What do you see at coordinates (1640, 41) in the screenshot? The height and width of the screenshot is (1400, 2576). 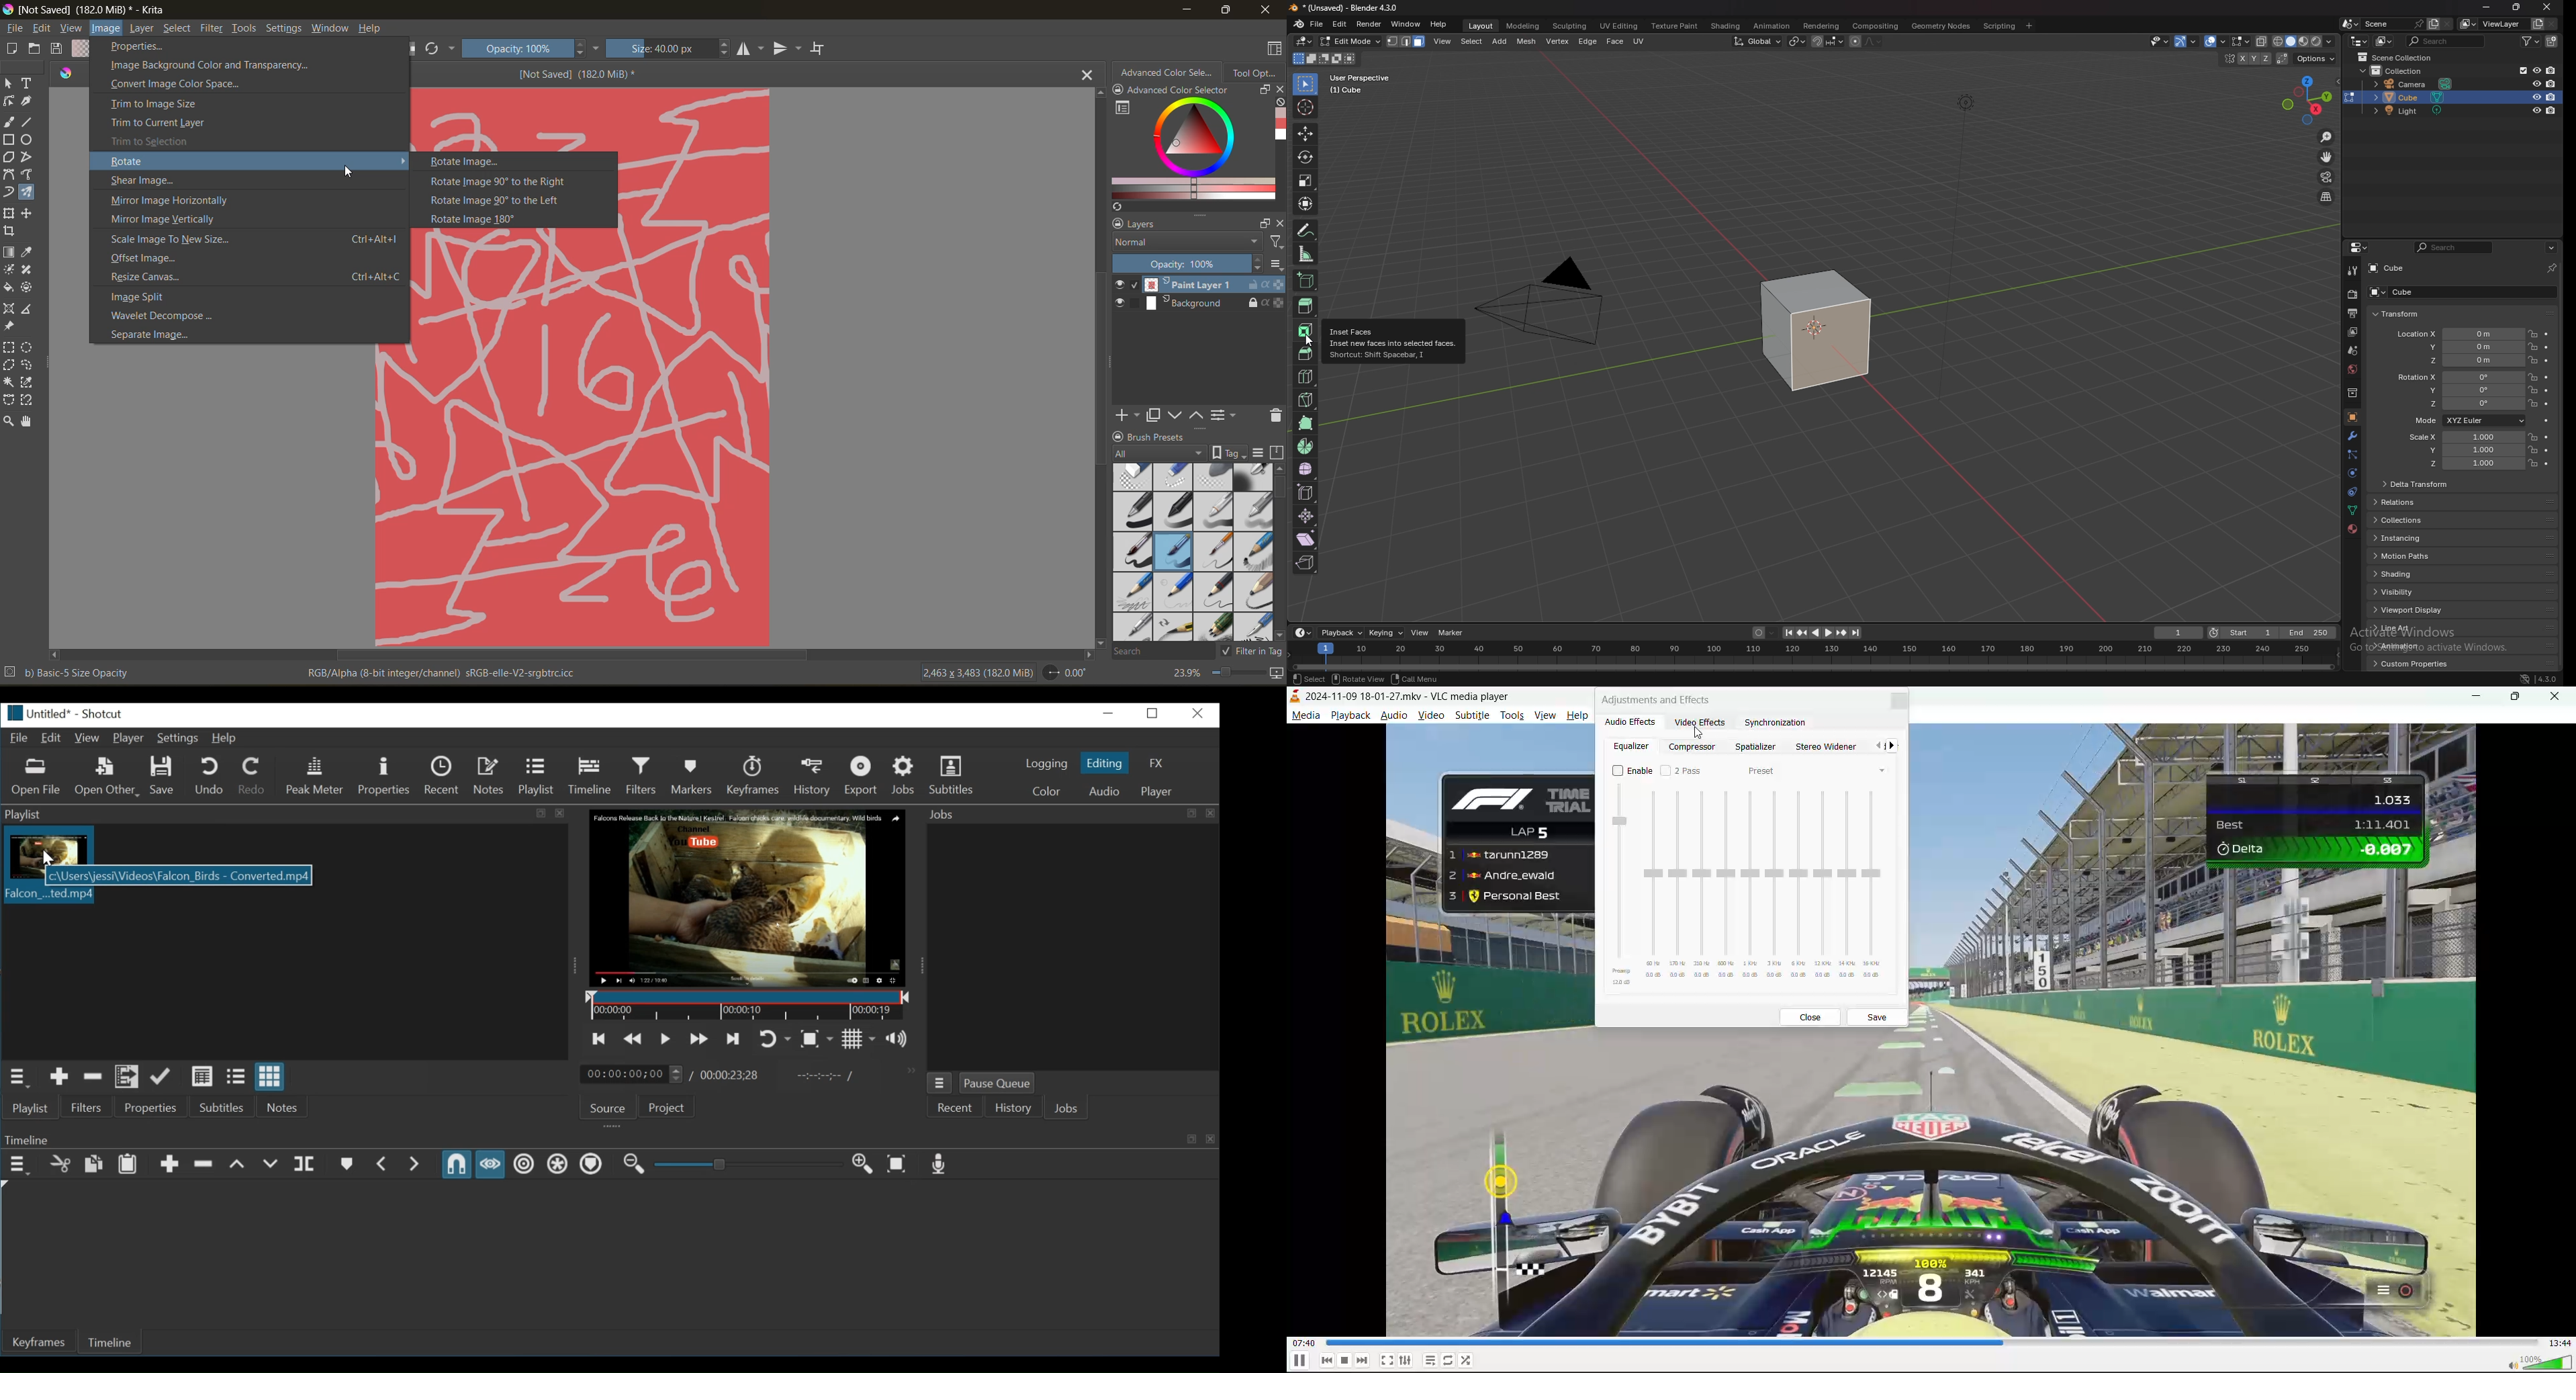 I see `uv` at bounding box center [1640, 41].